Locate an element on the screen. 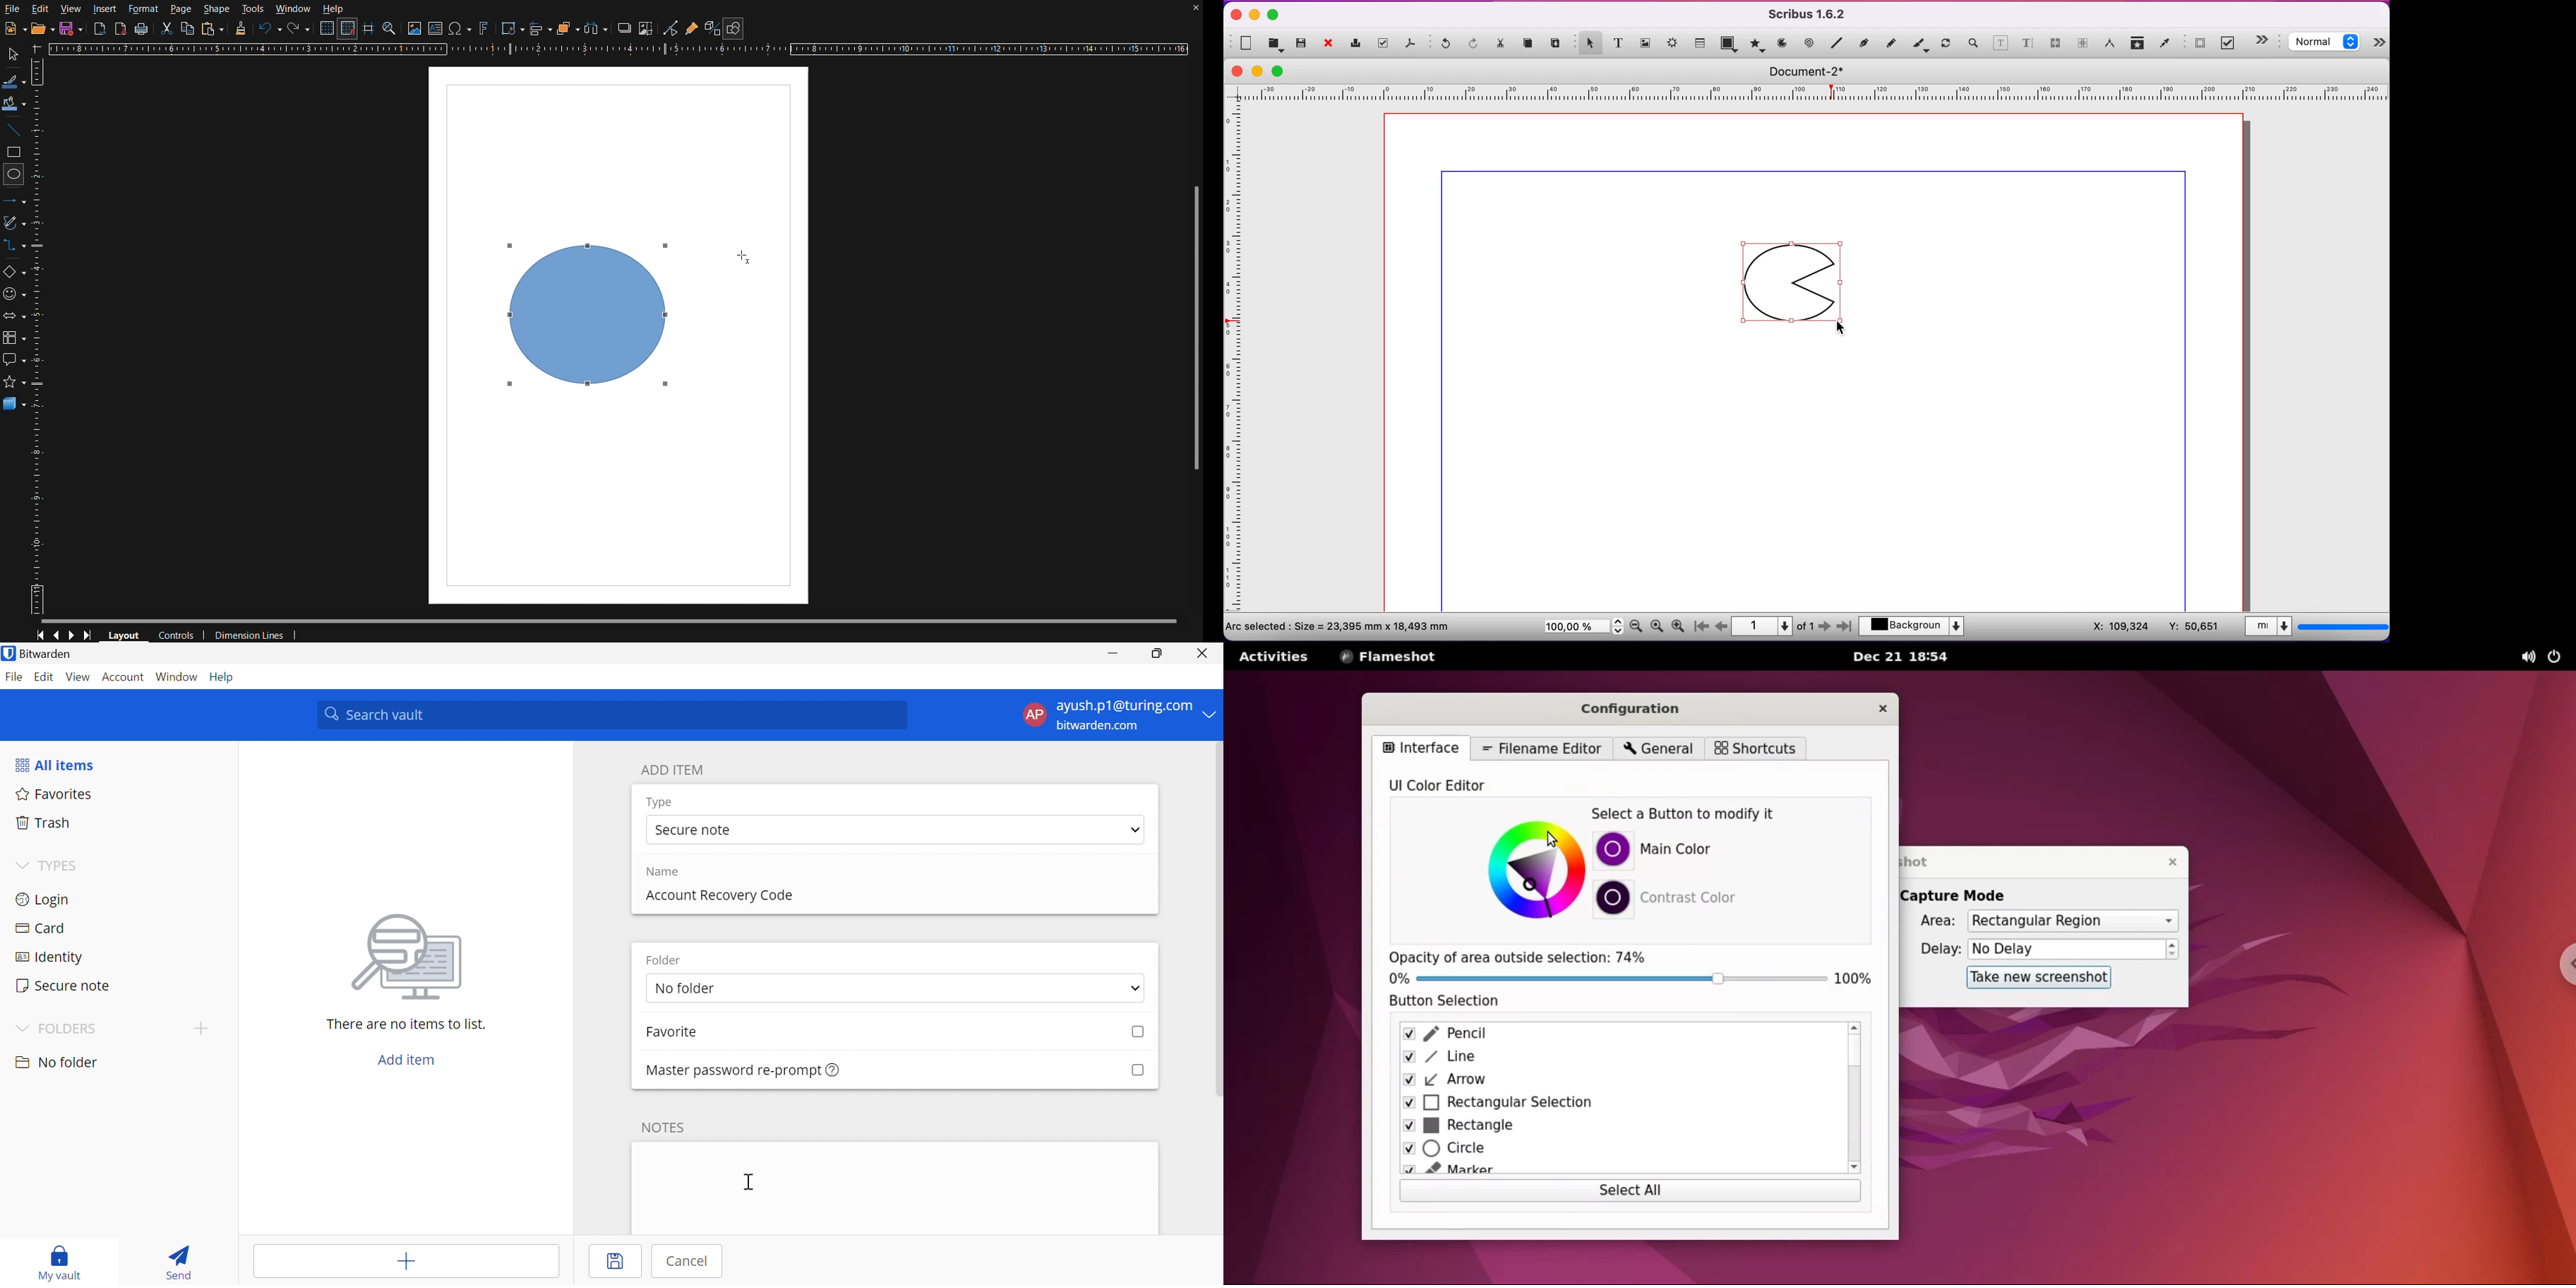  measurement selected is located at coordinates (2315, 628).